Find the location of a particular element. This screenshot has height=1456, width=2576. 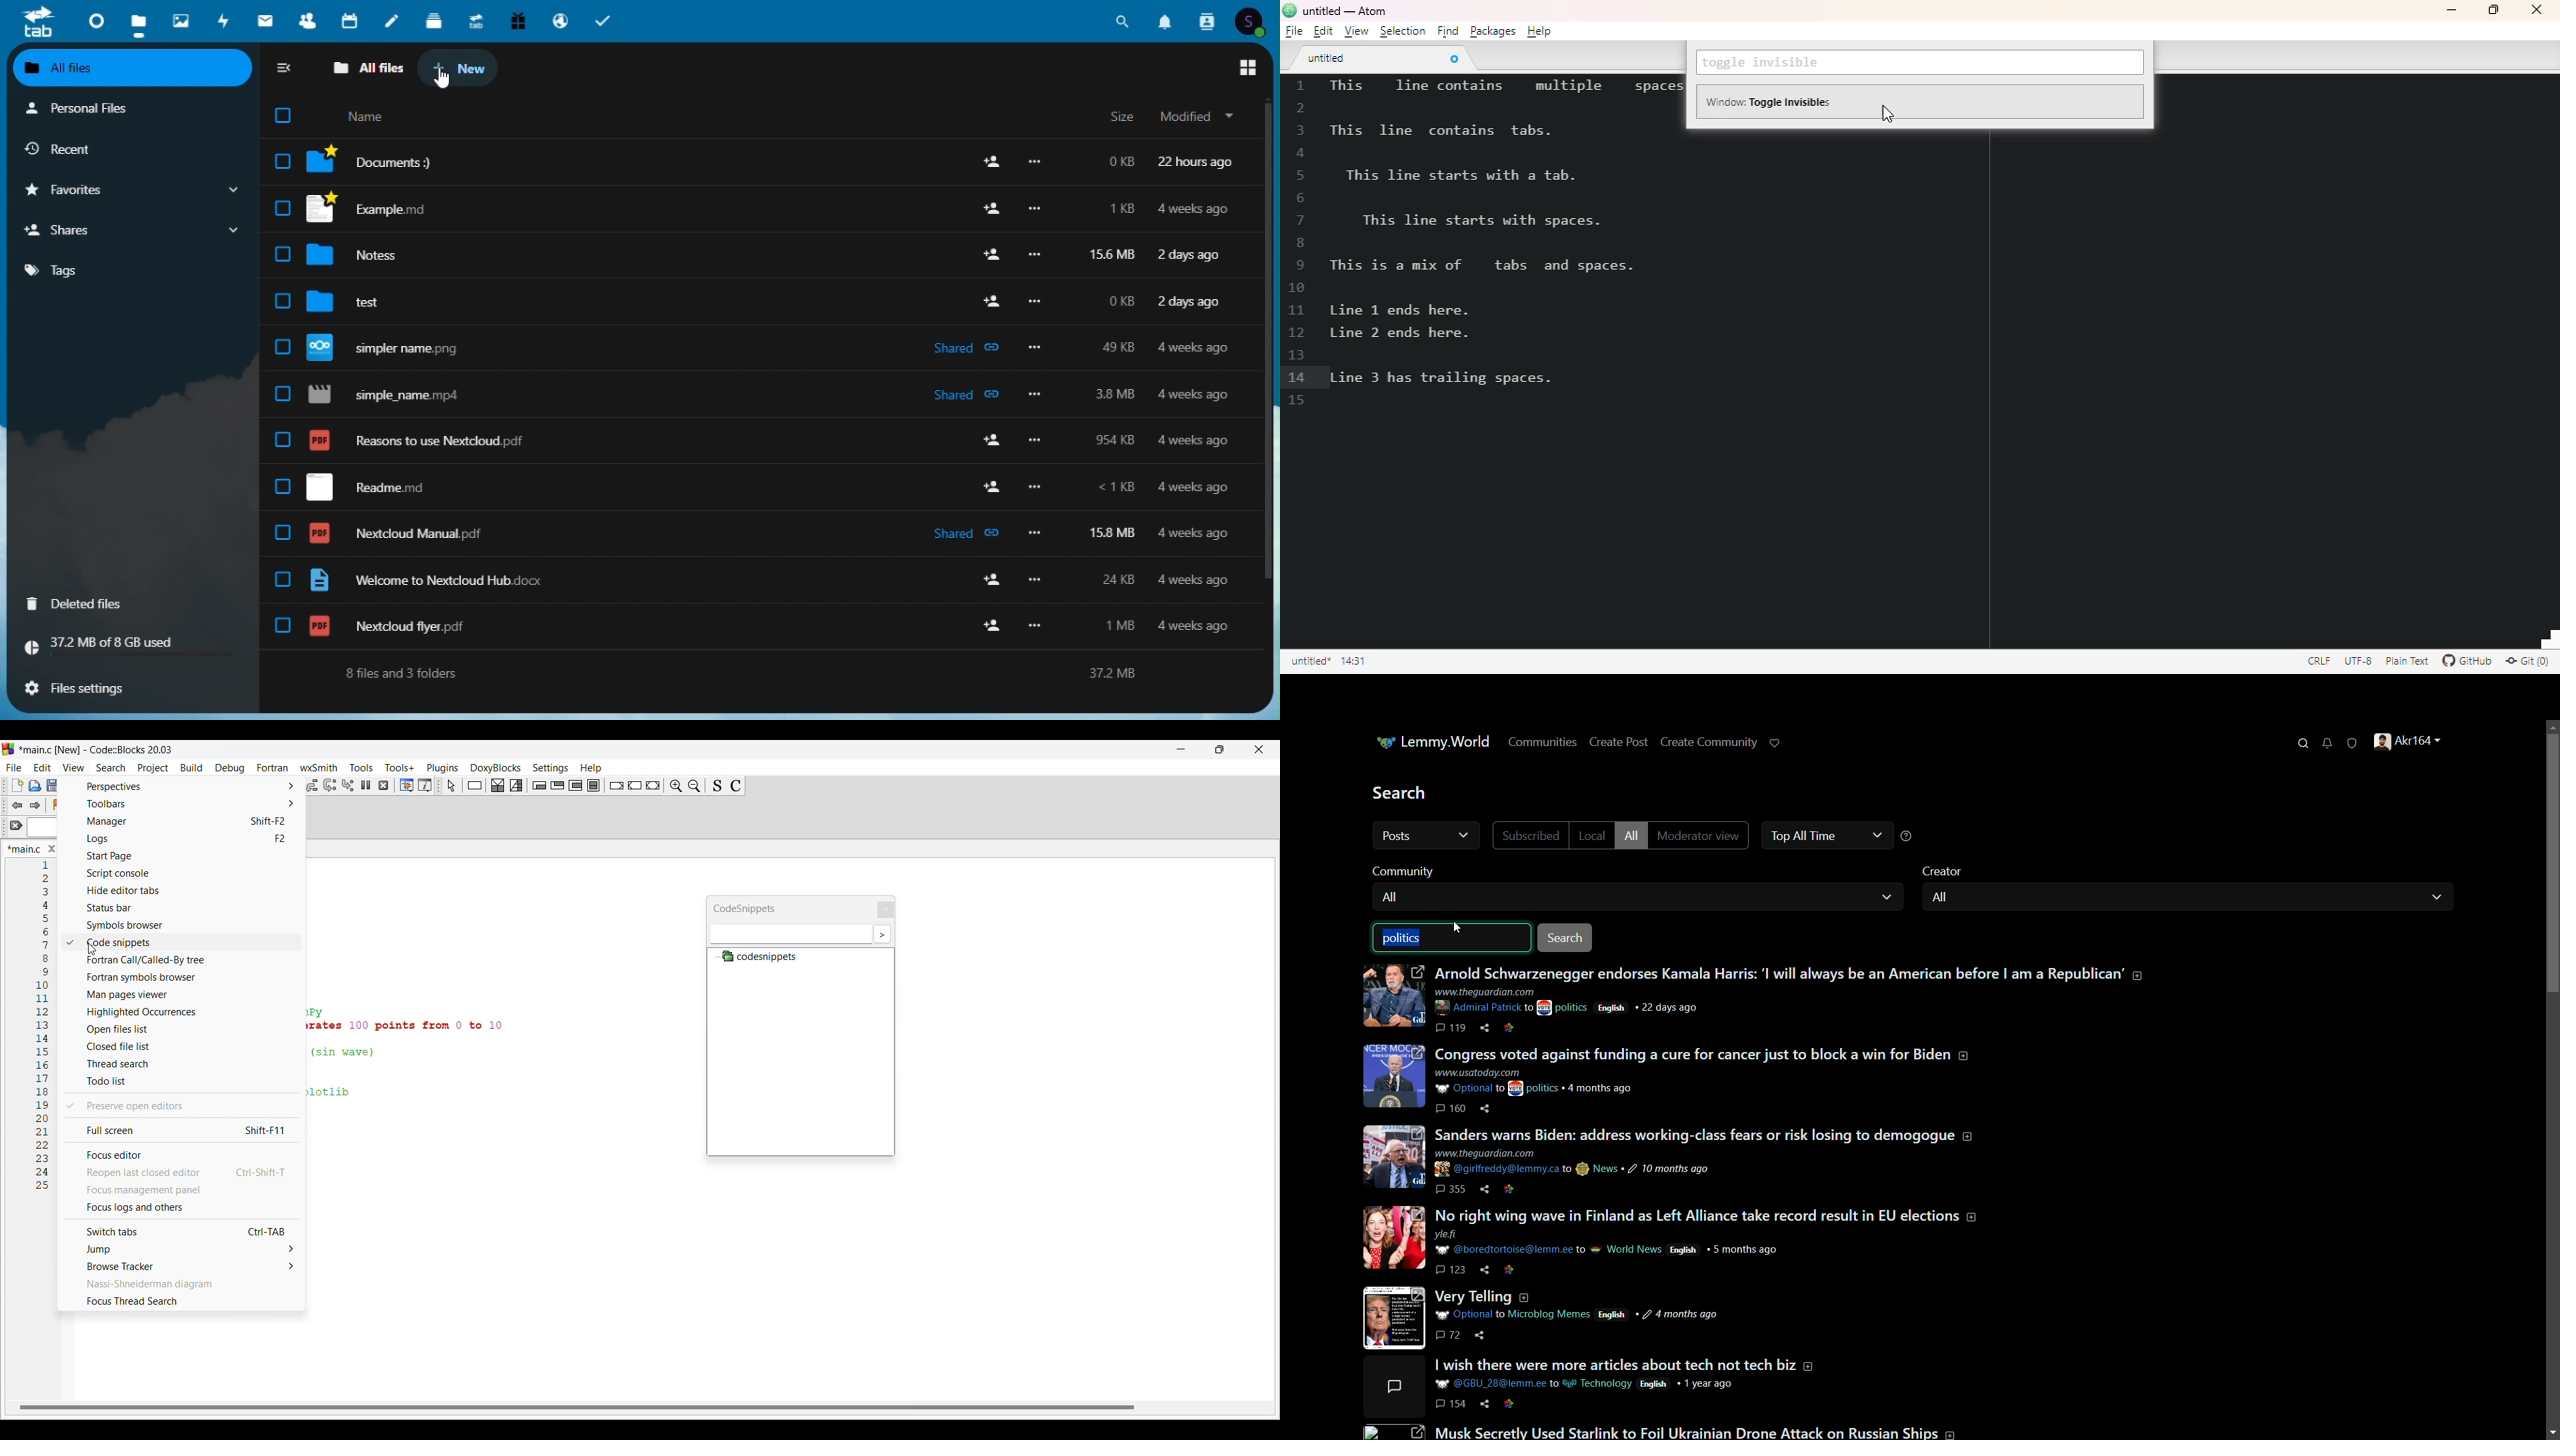

add user is located at coordinates (993, 300).